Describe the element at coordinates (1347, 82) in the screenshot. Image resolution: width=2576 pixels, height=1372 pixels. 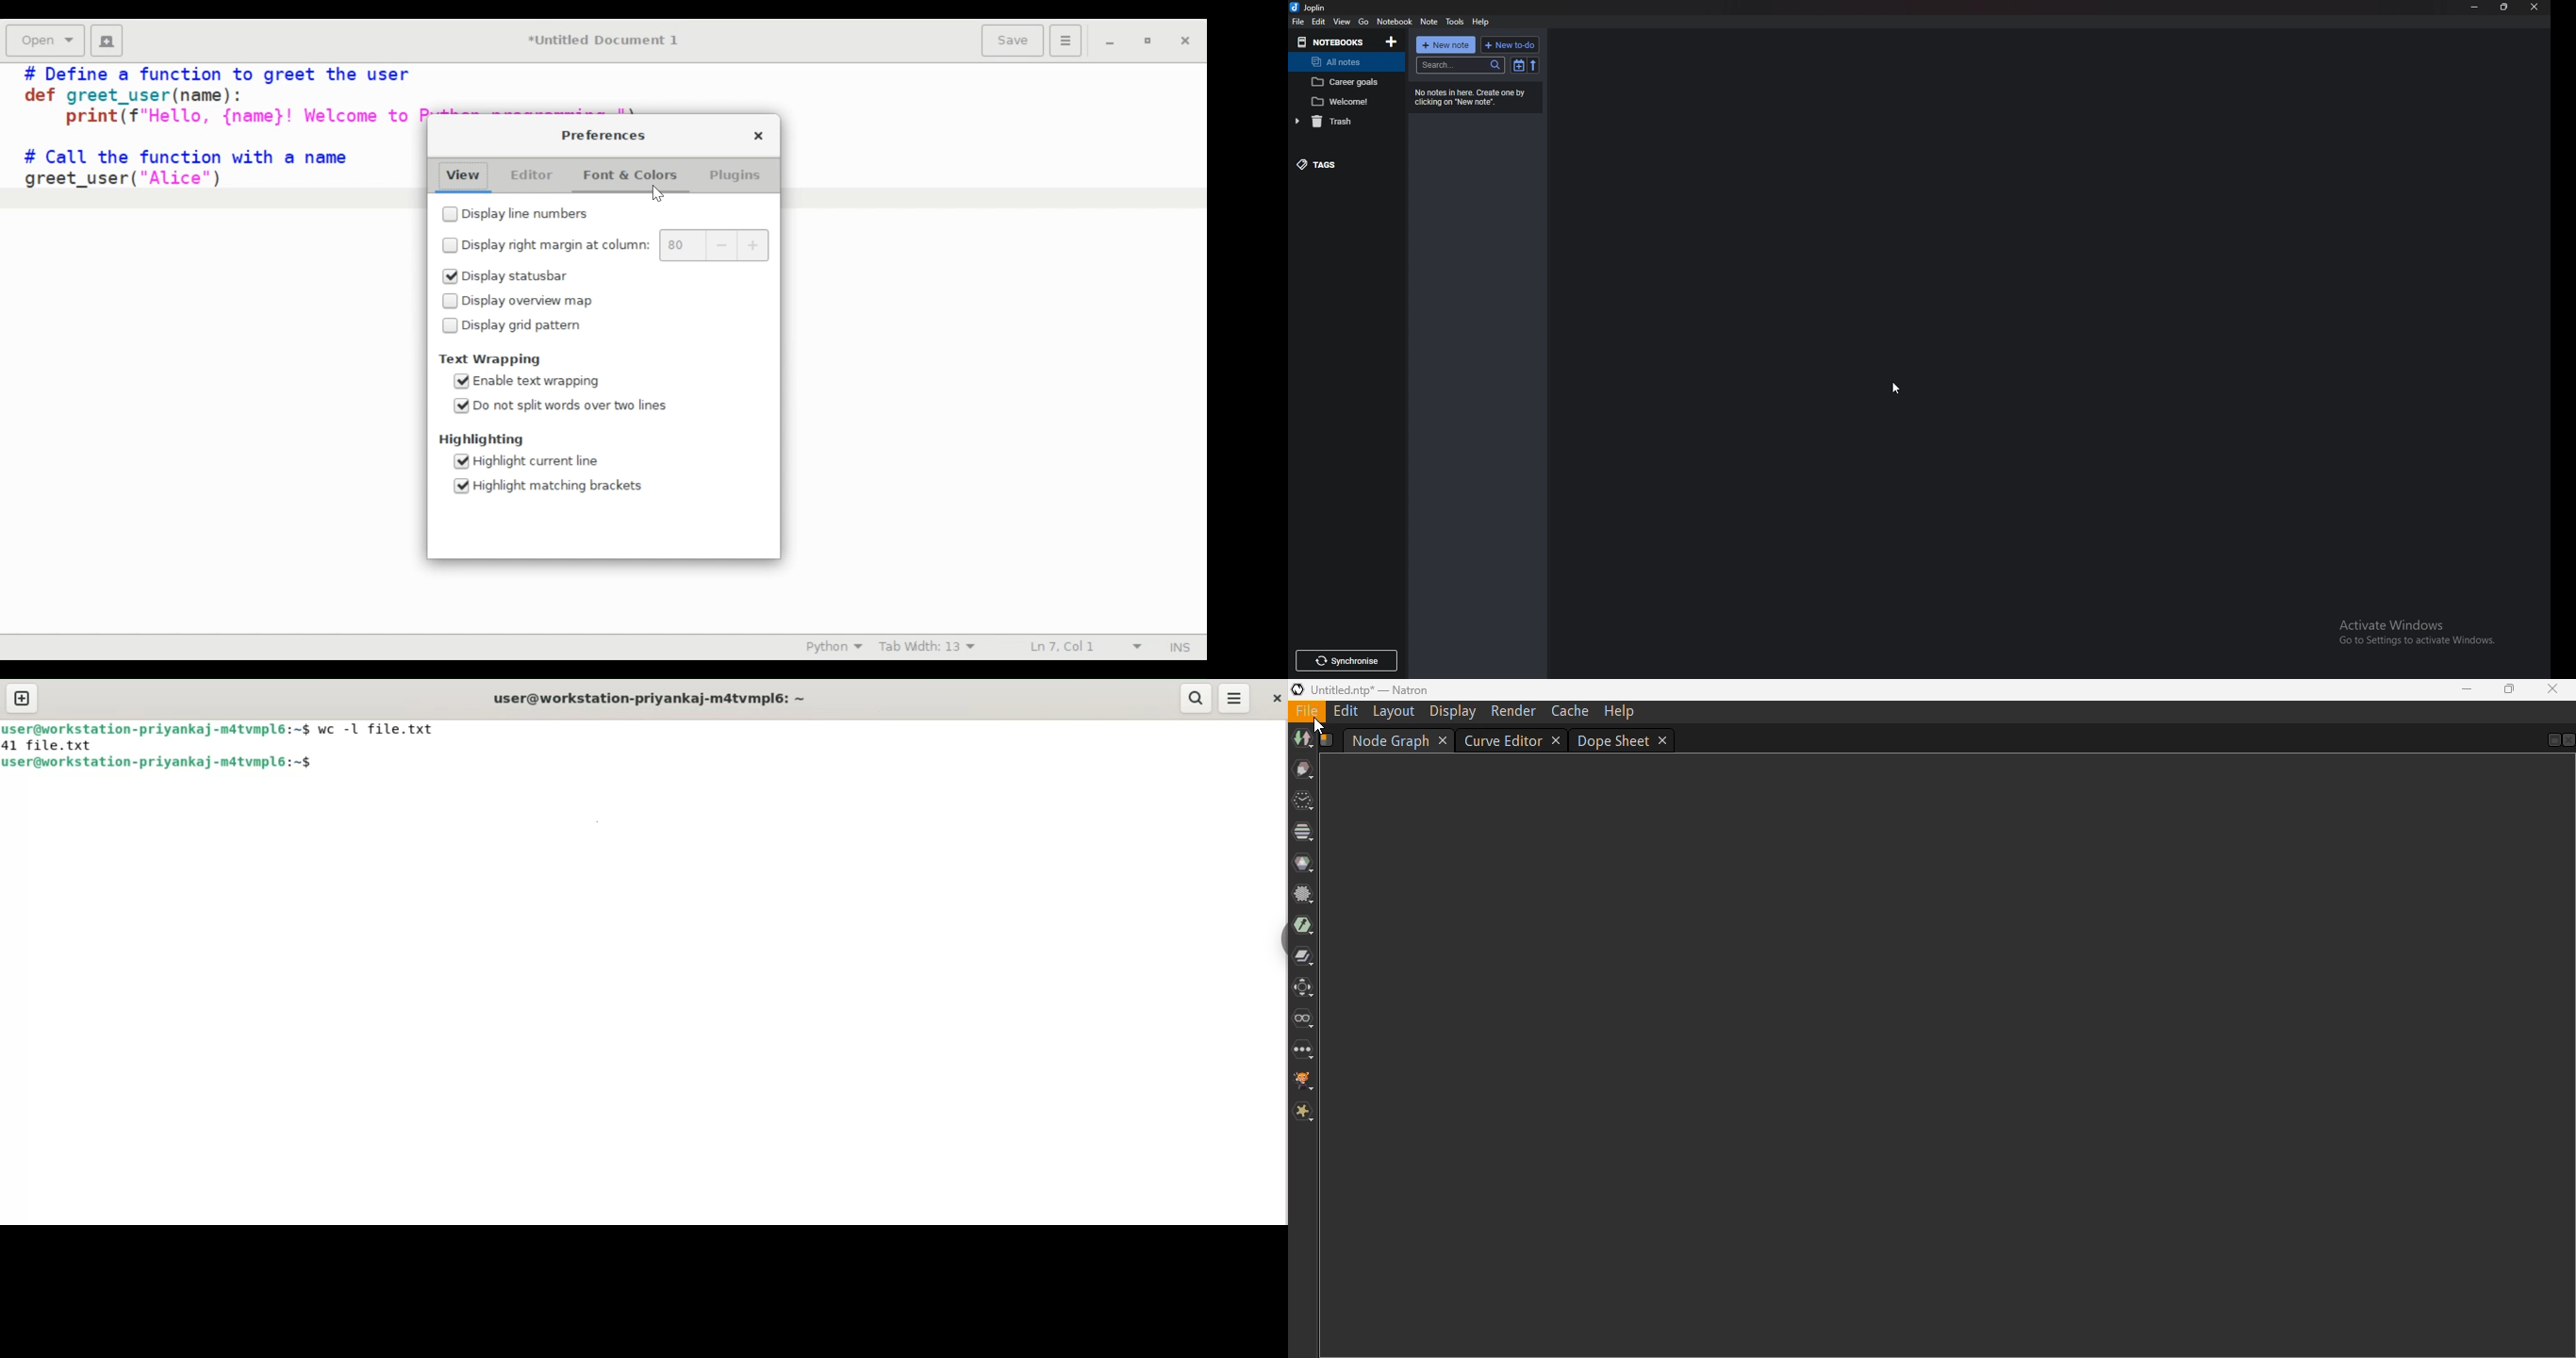
I see `notebook` at that location.